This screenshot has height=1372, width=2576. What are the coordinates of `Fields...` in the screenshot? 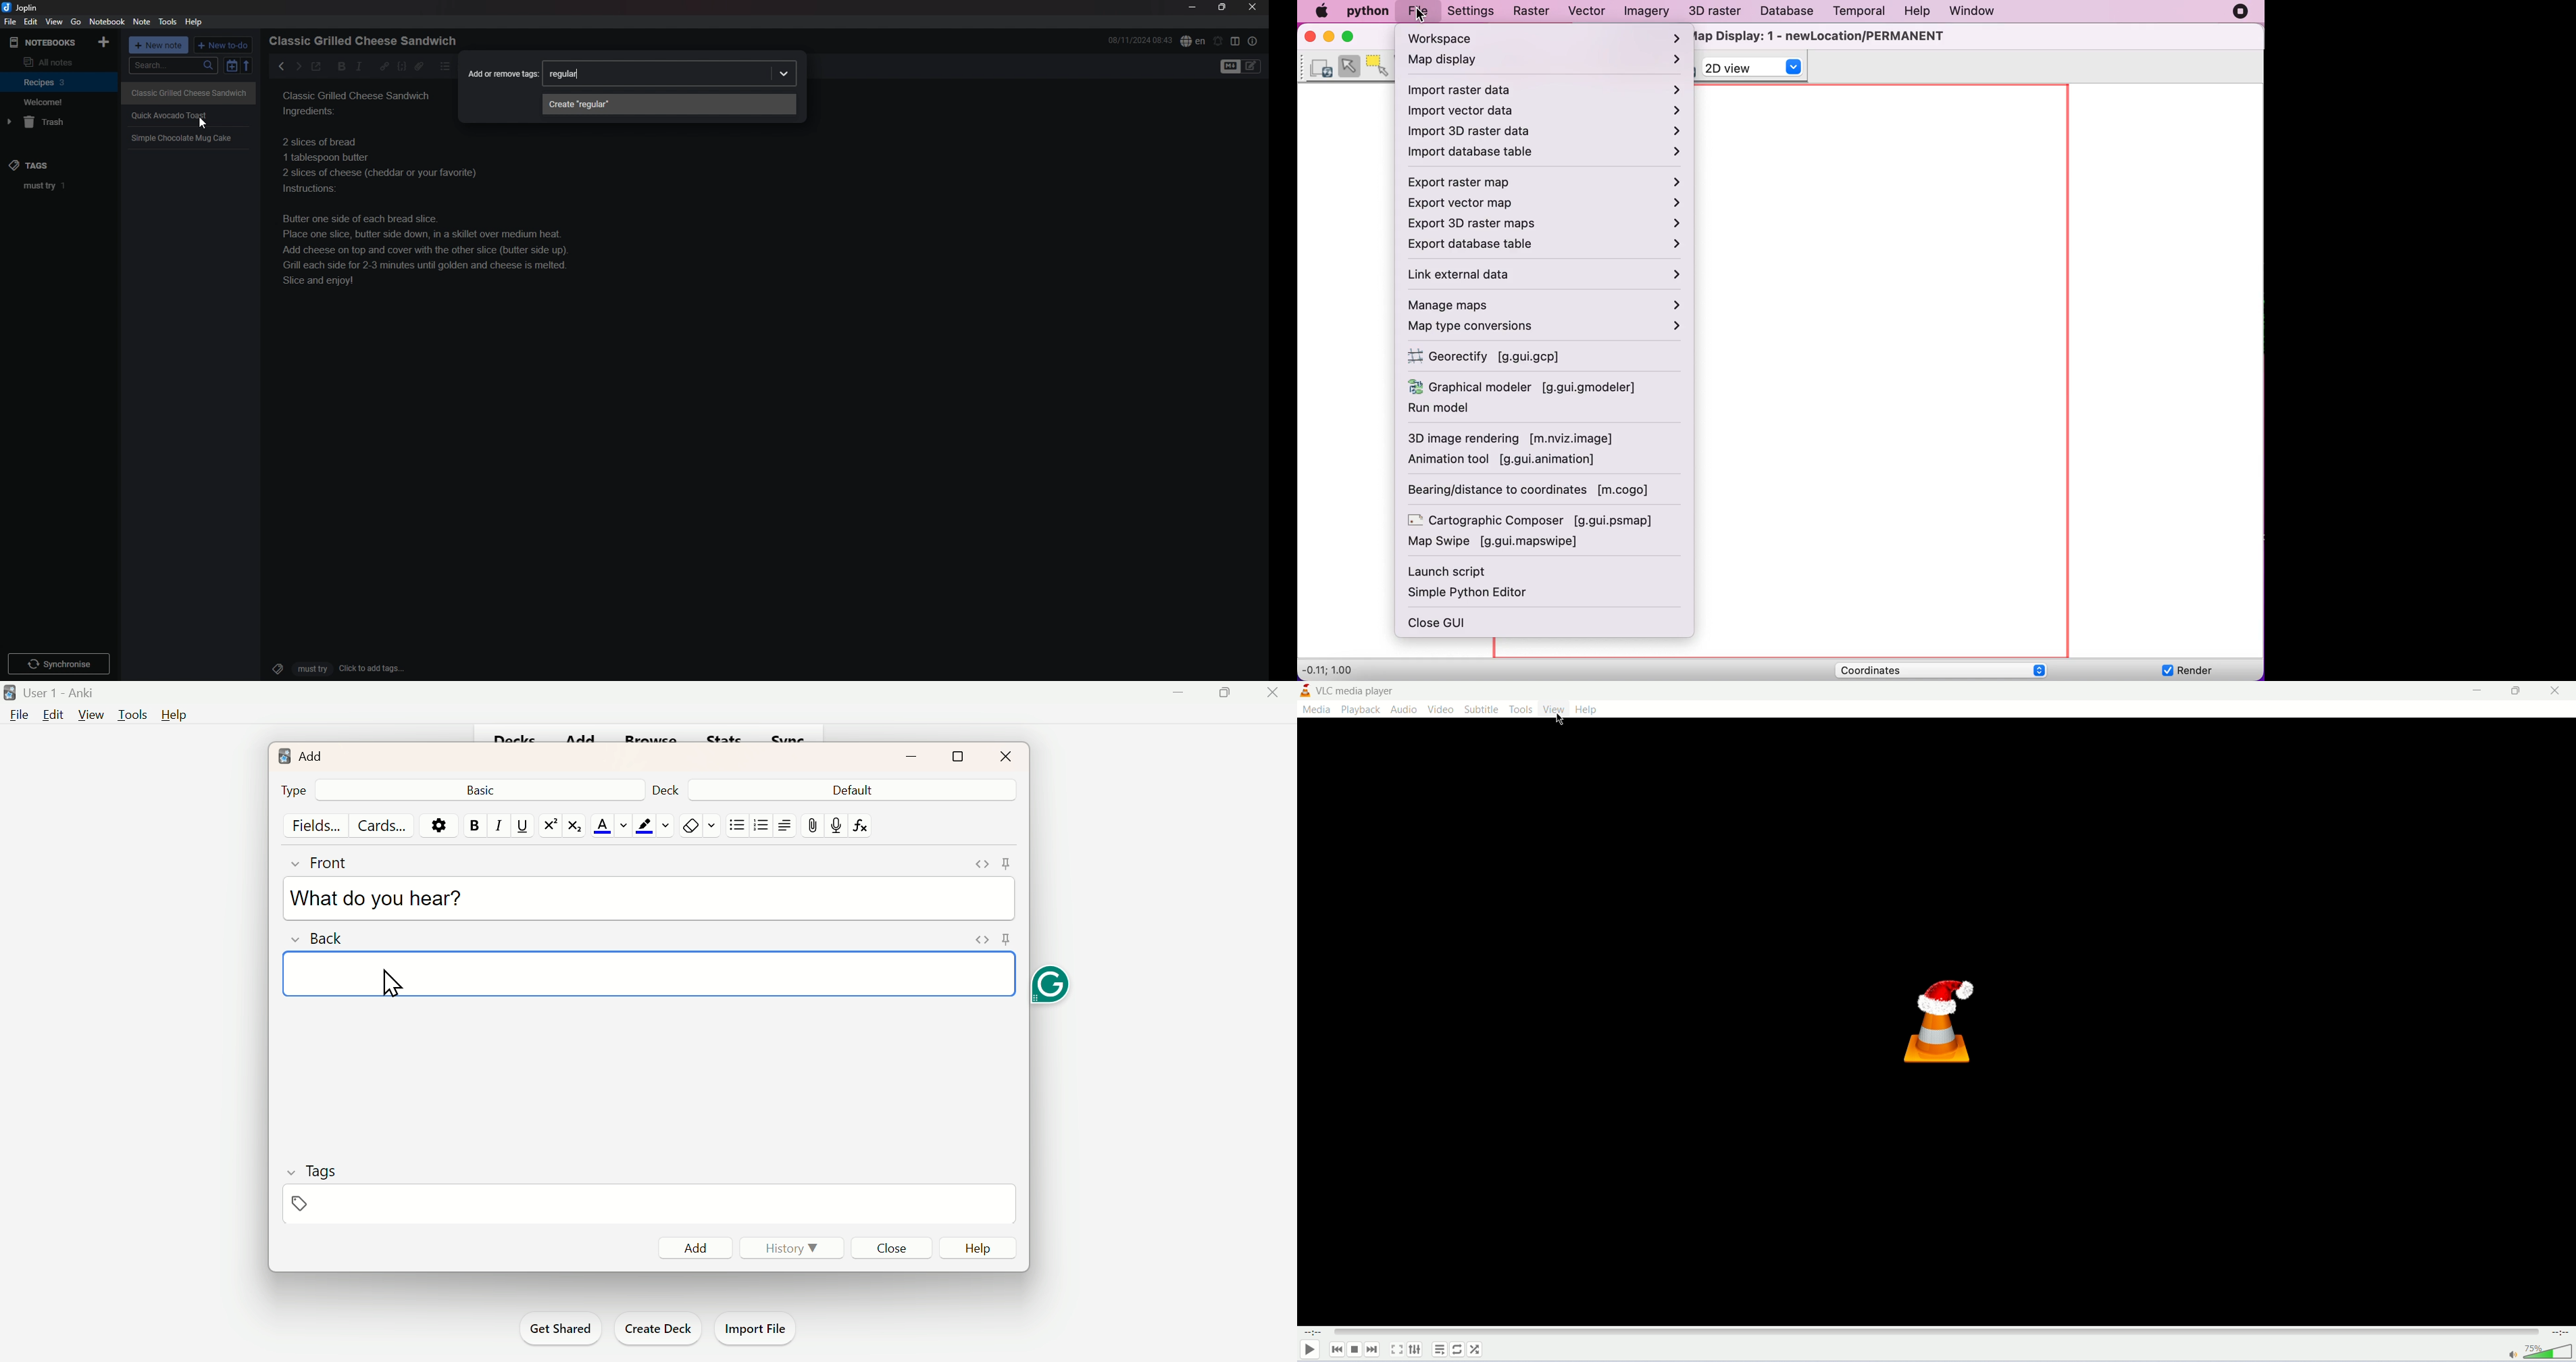 It's located at (320, 826).